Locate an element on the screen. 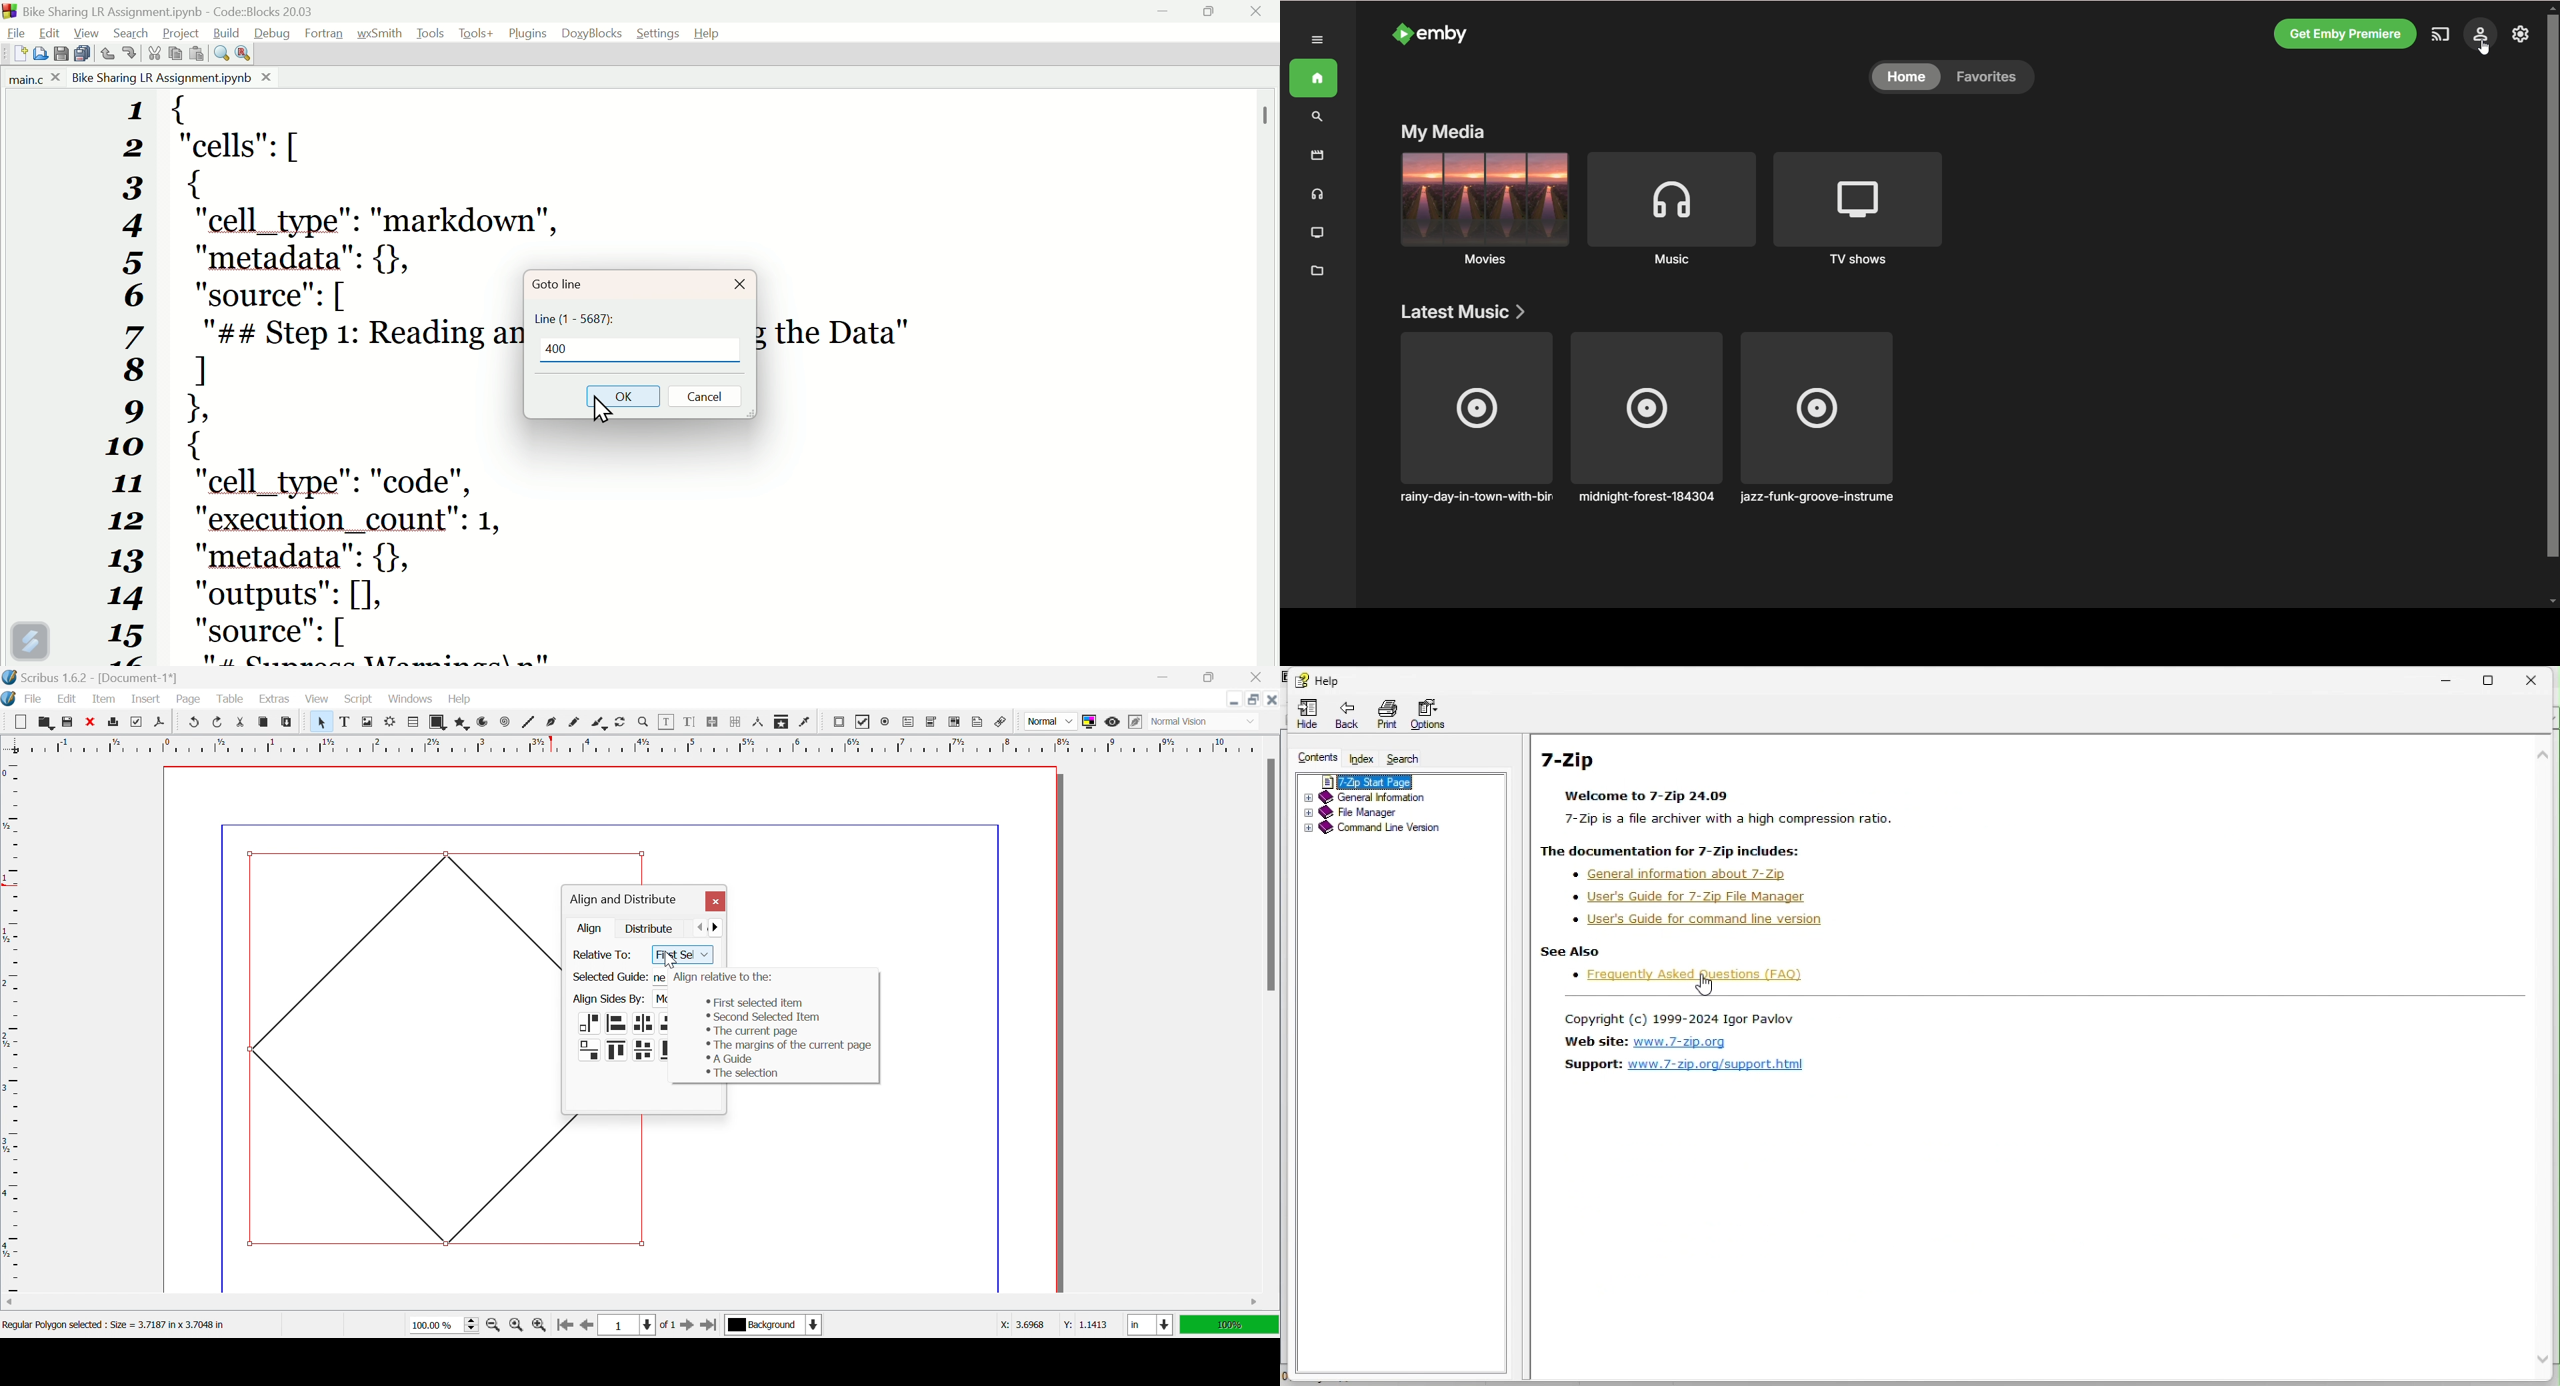 Image resolution: width=2576 pixels, height=1400 pixels. Cut is located at coordinates (151, 53).